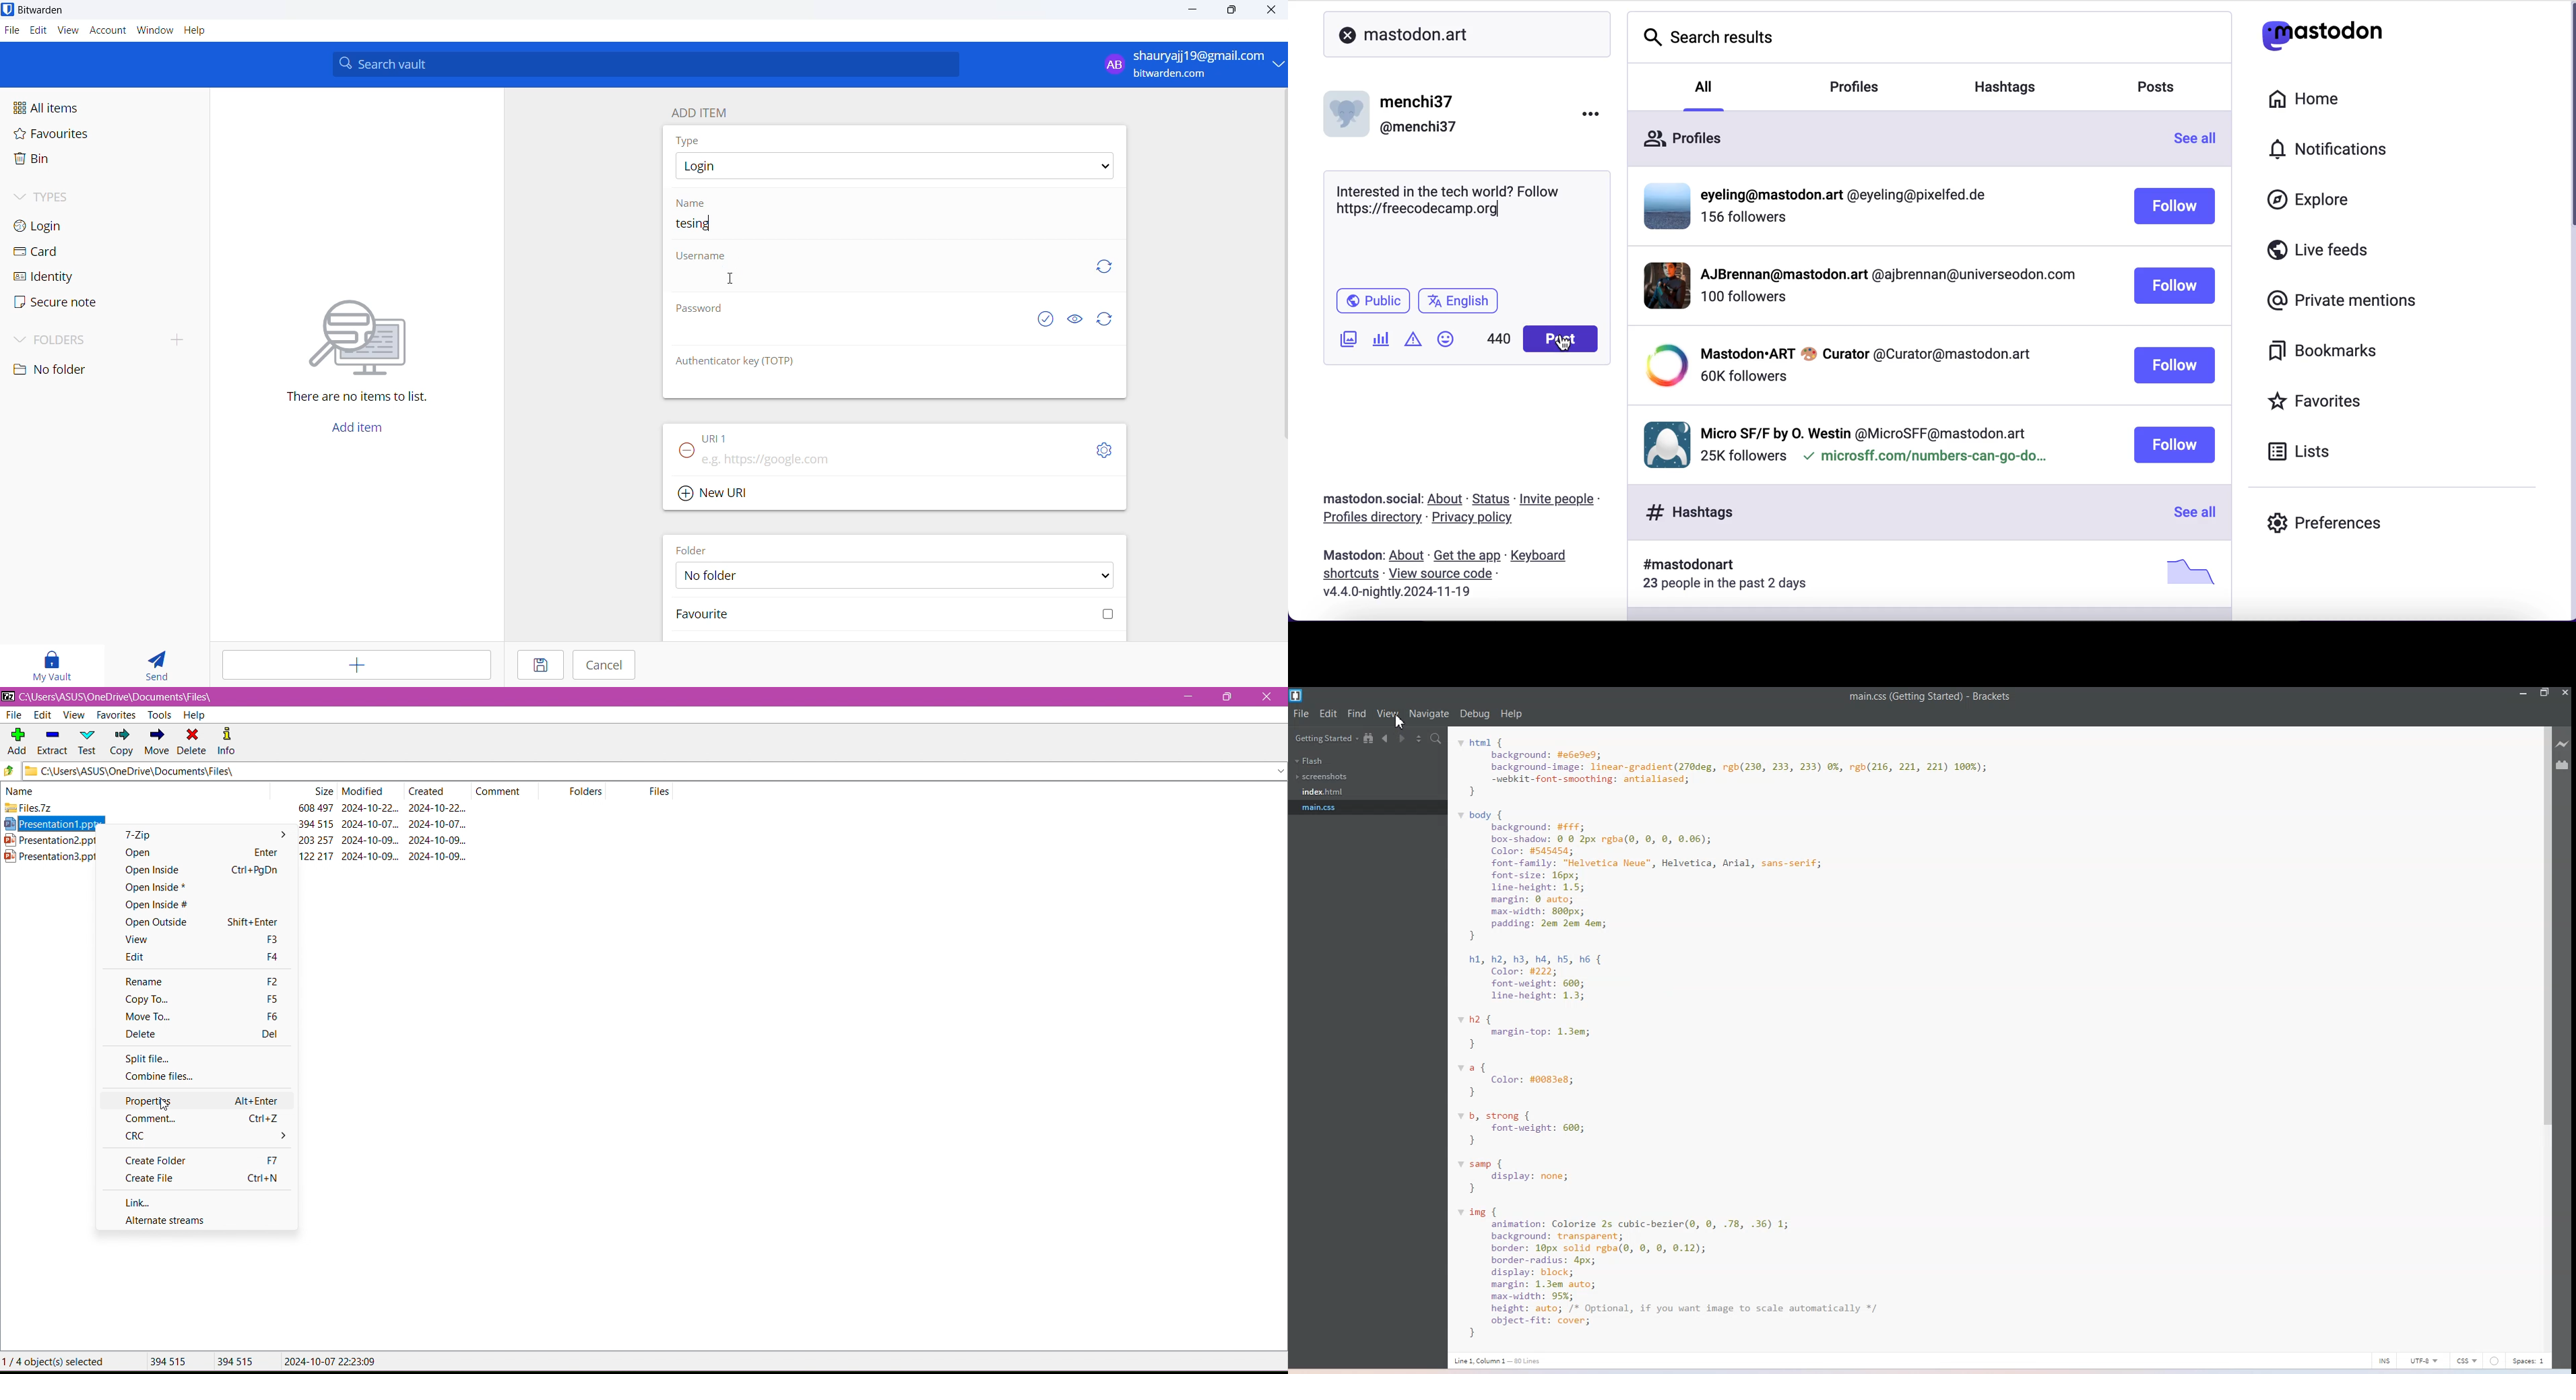  Describe the element at coordinates (690, 140) in the screenshot. I see `Type` at that location.